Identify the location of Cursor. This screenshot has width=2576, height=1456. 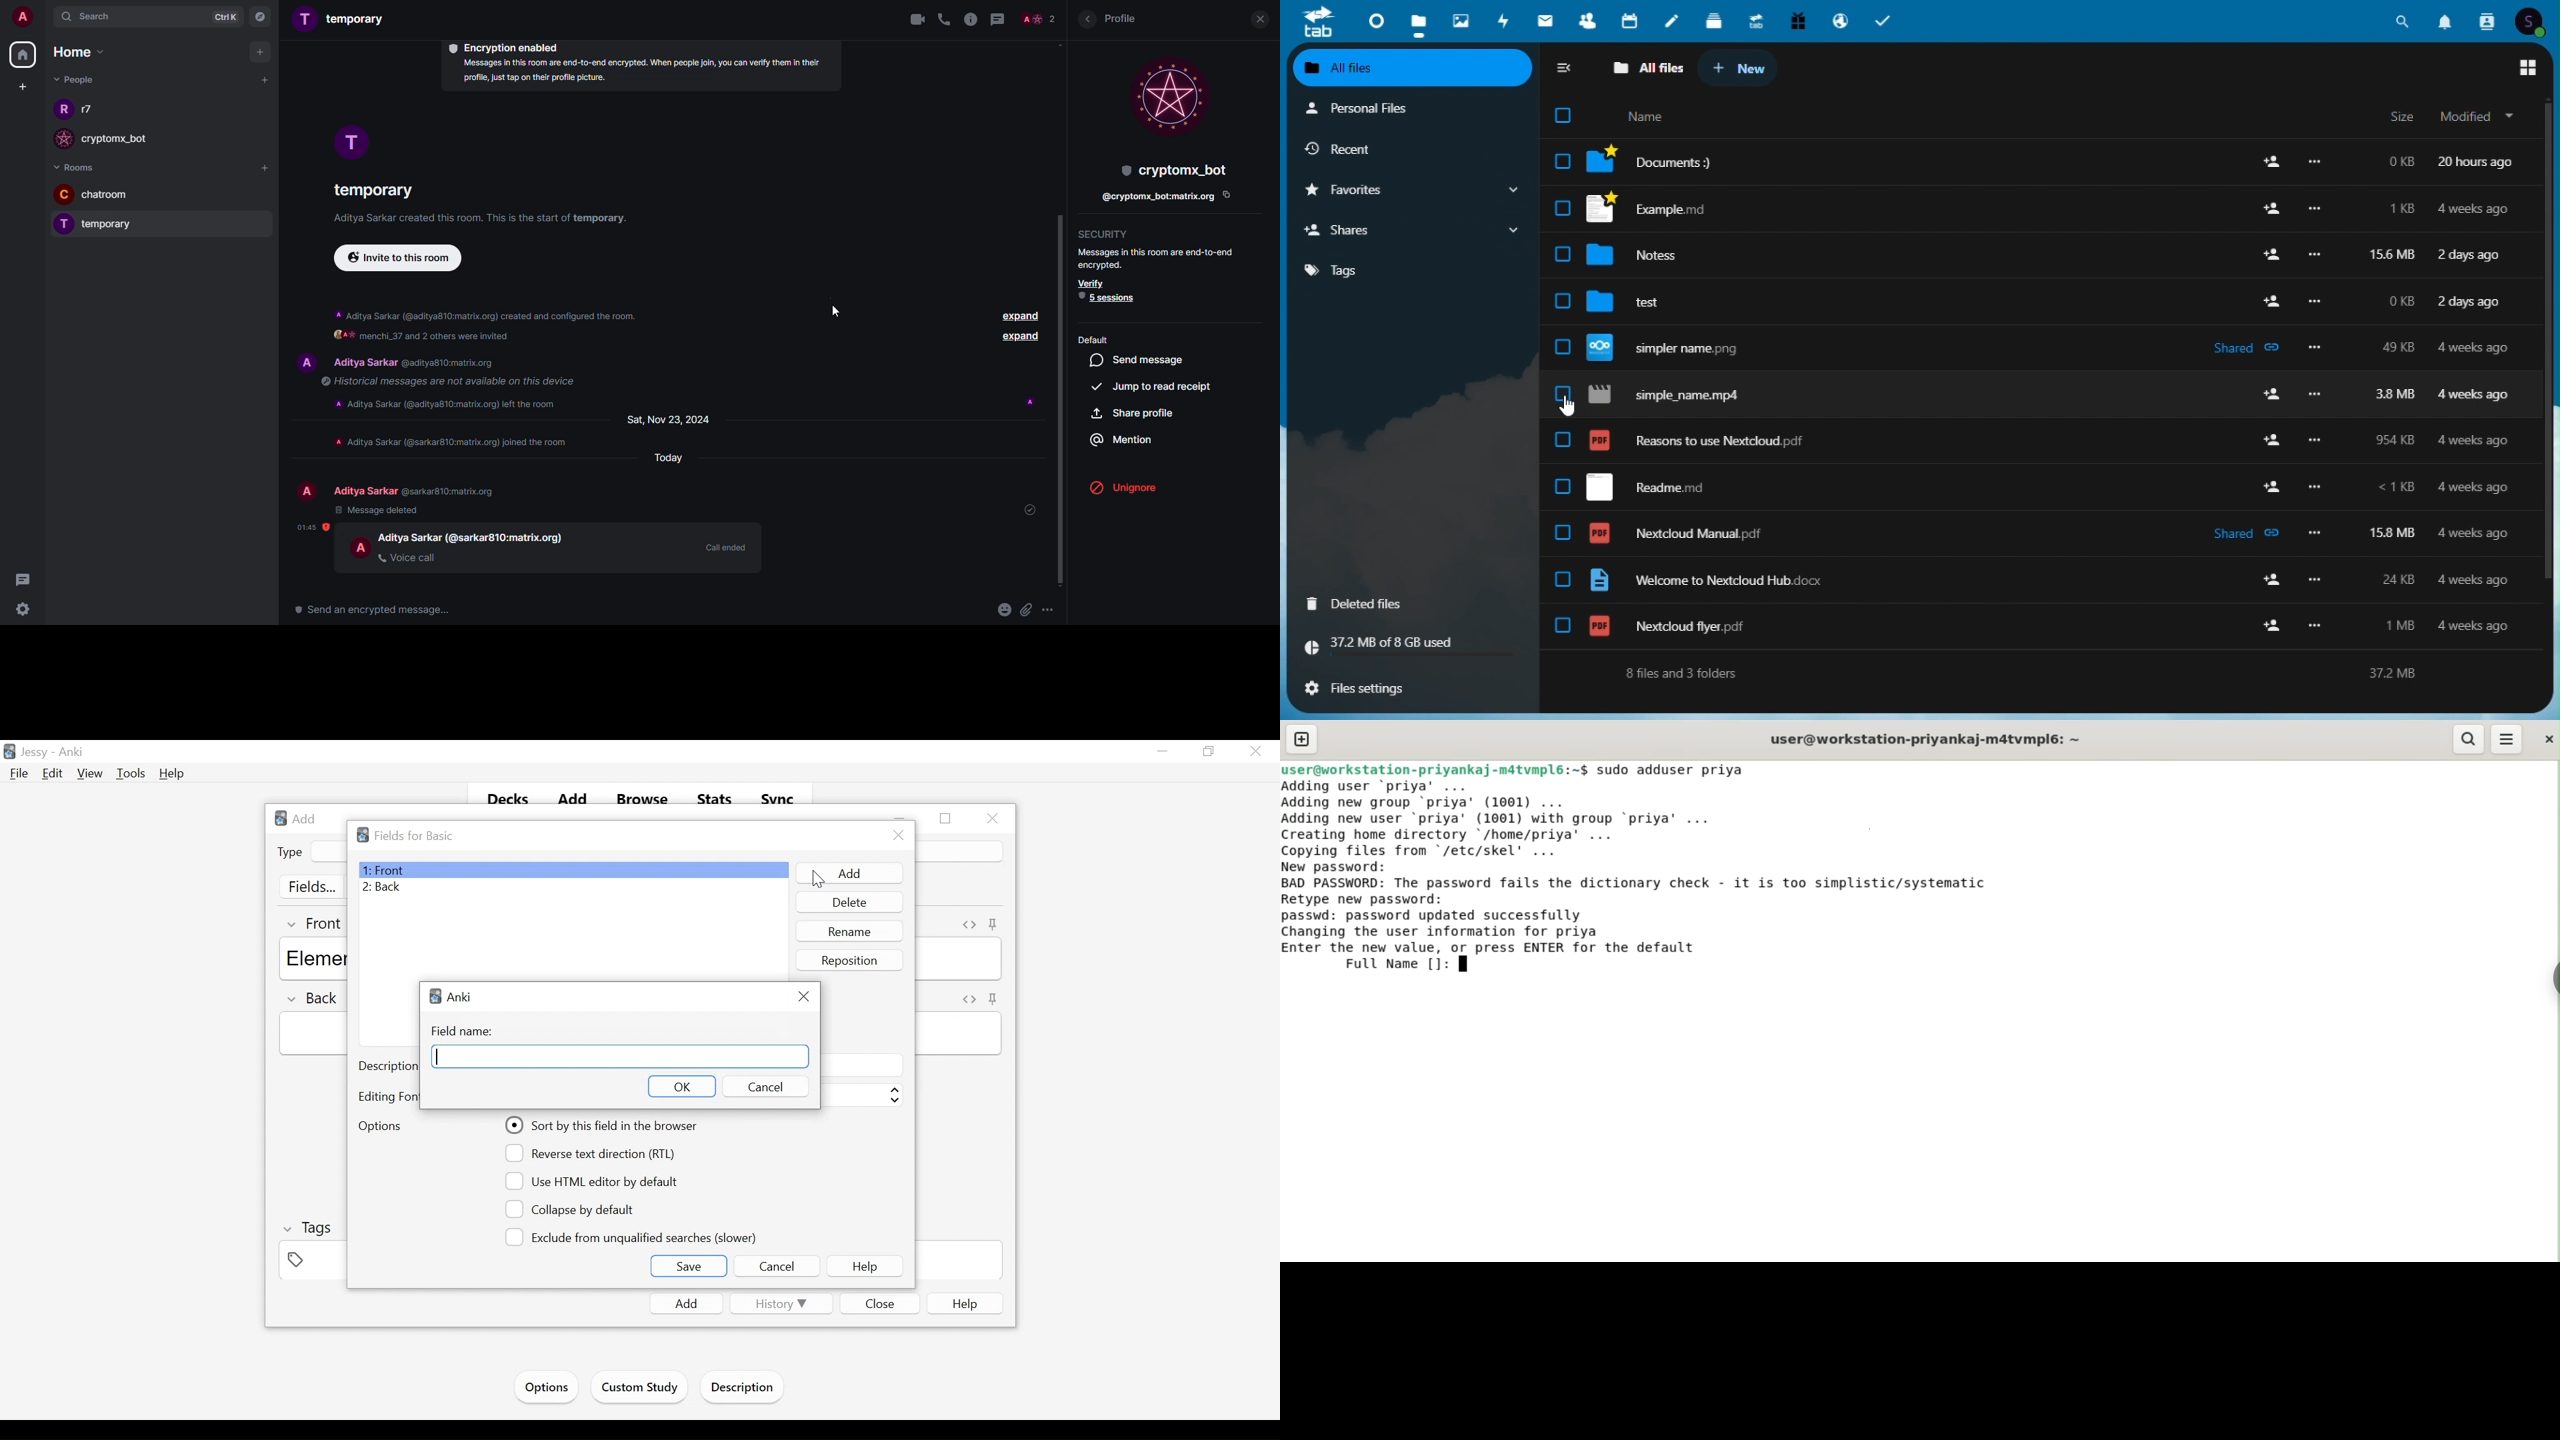
(815, 880).